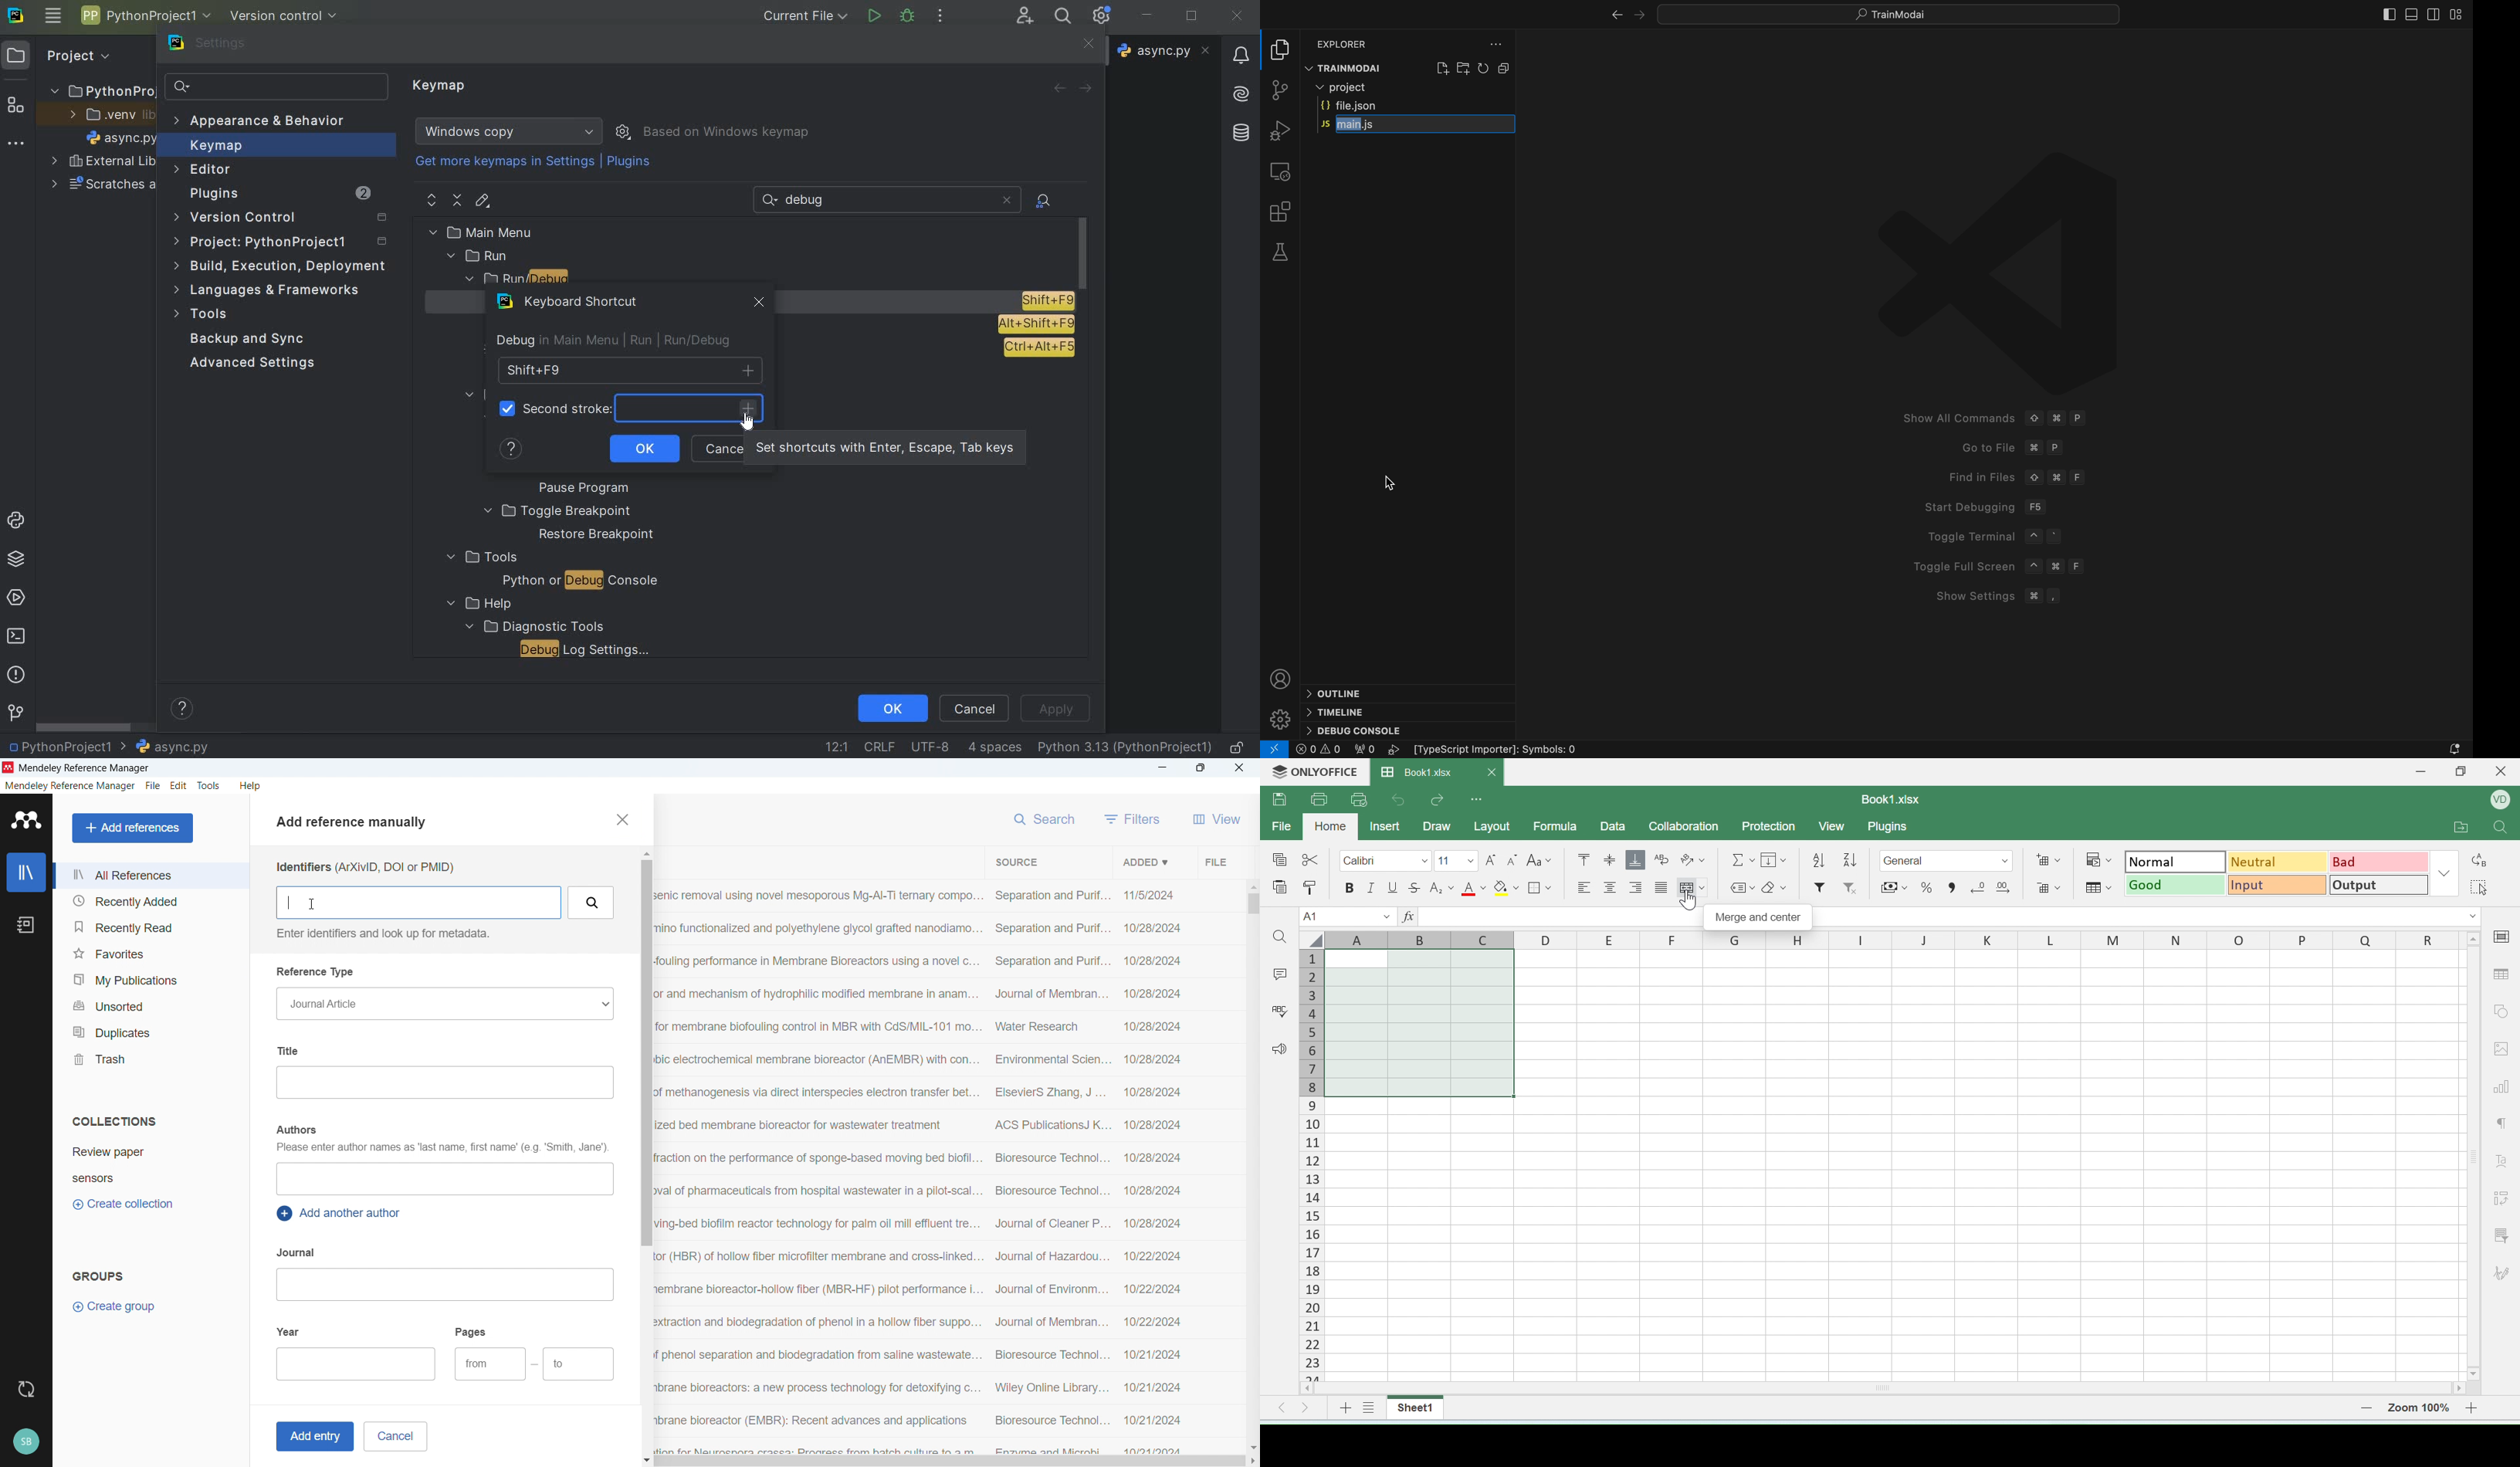 Image resolution: width=2520 pixels, height=1484 pixels. What do you see at coordinates (1475, 798) in the screenshot?
I see `options` at bounding box center [1475, 798].